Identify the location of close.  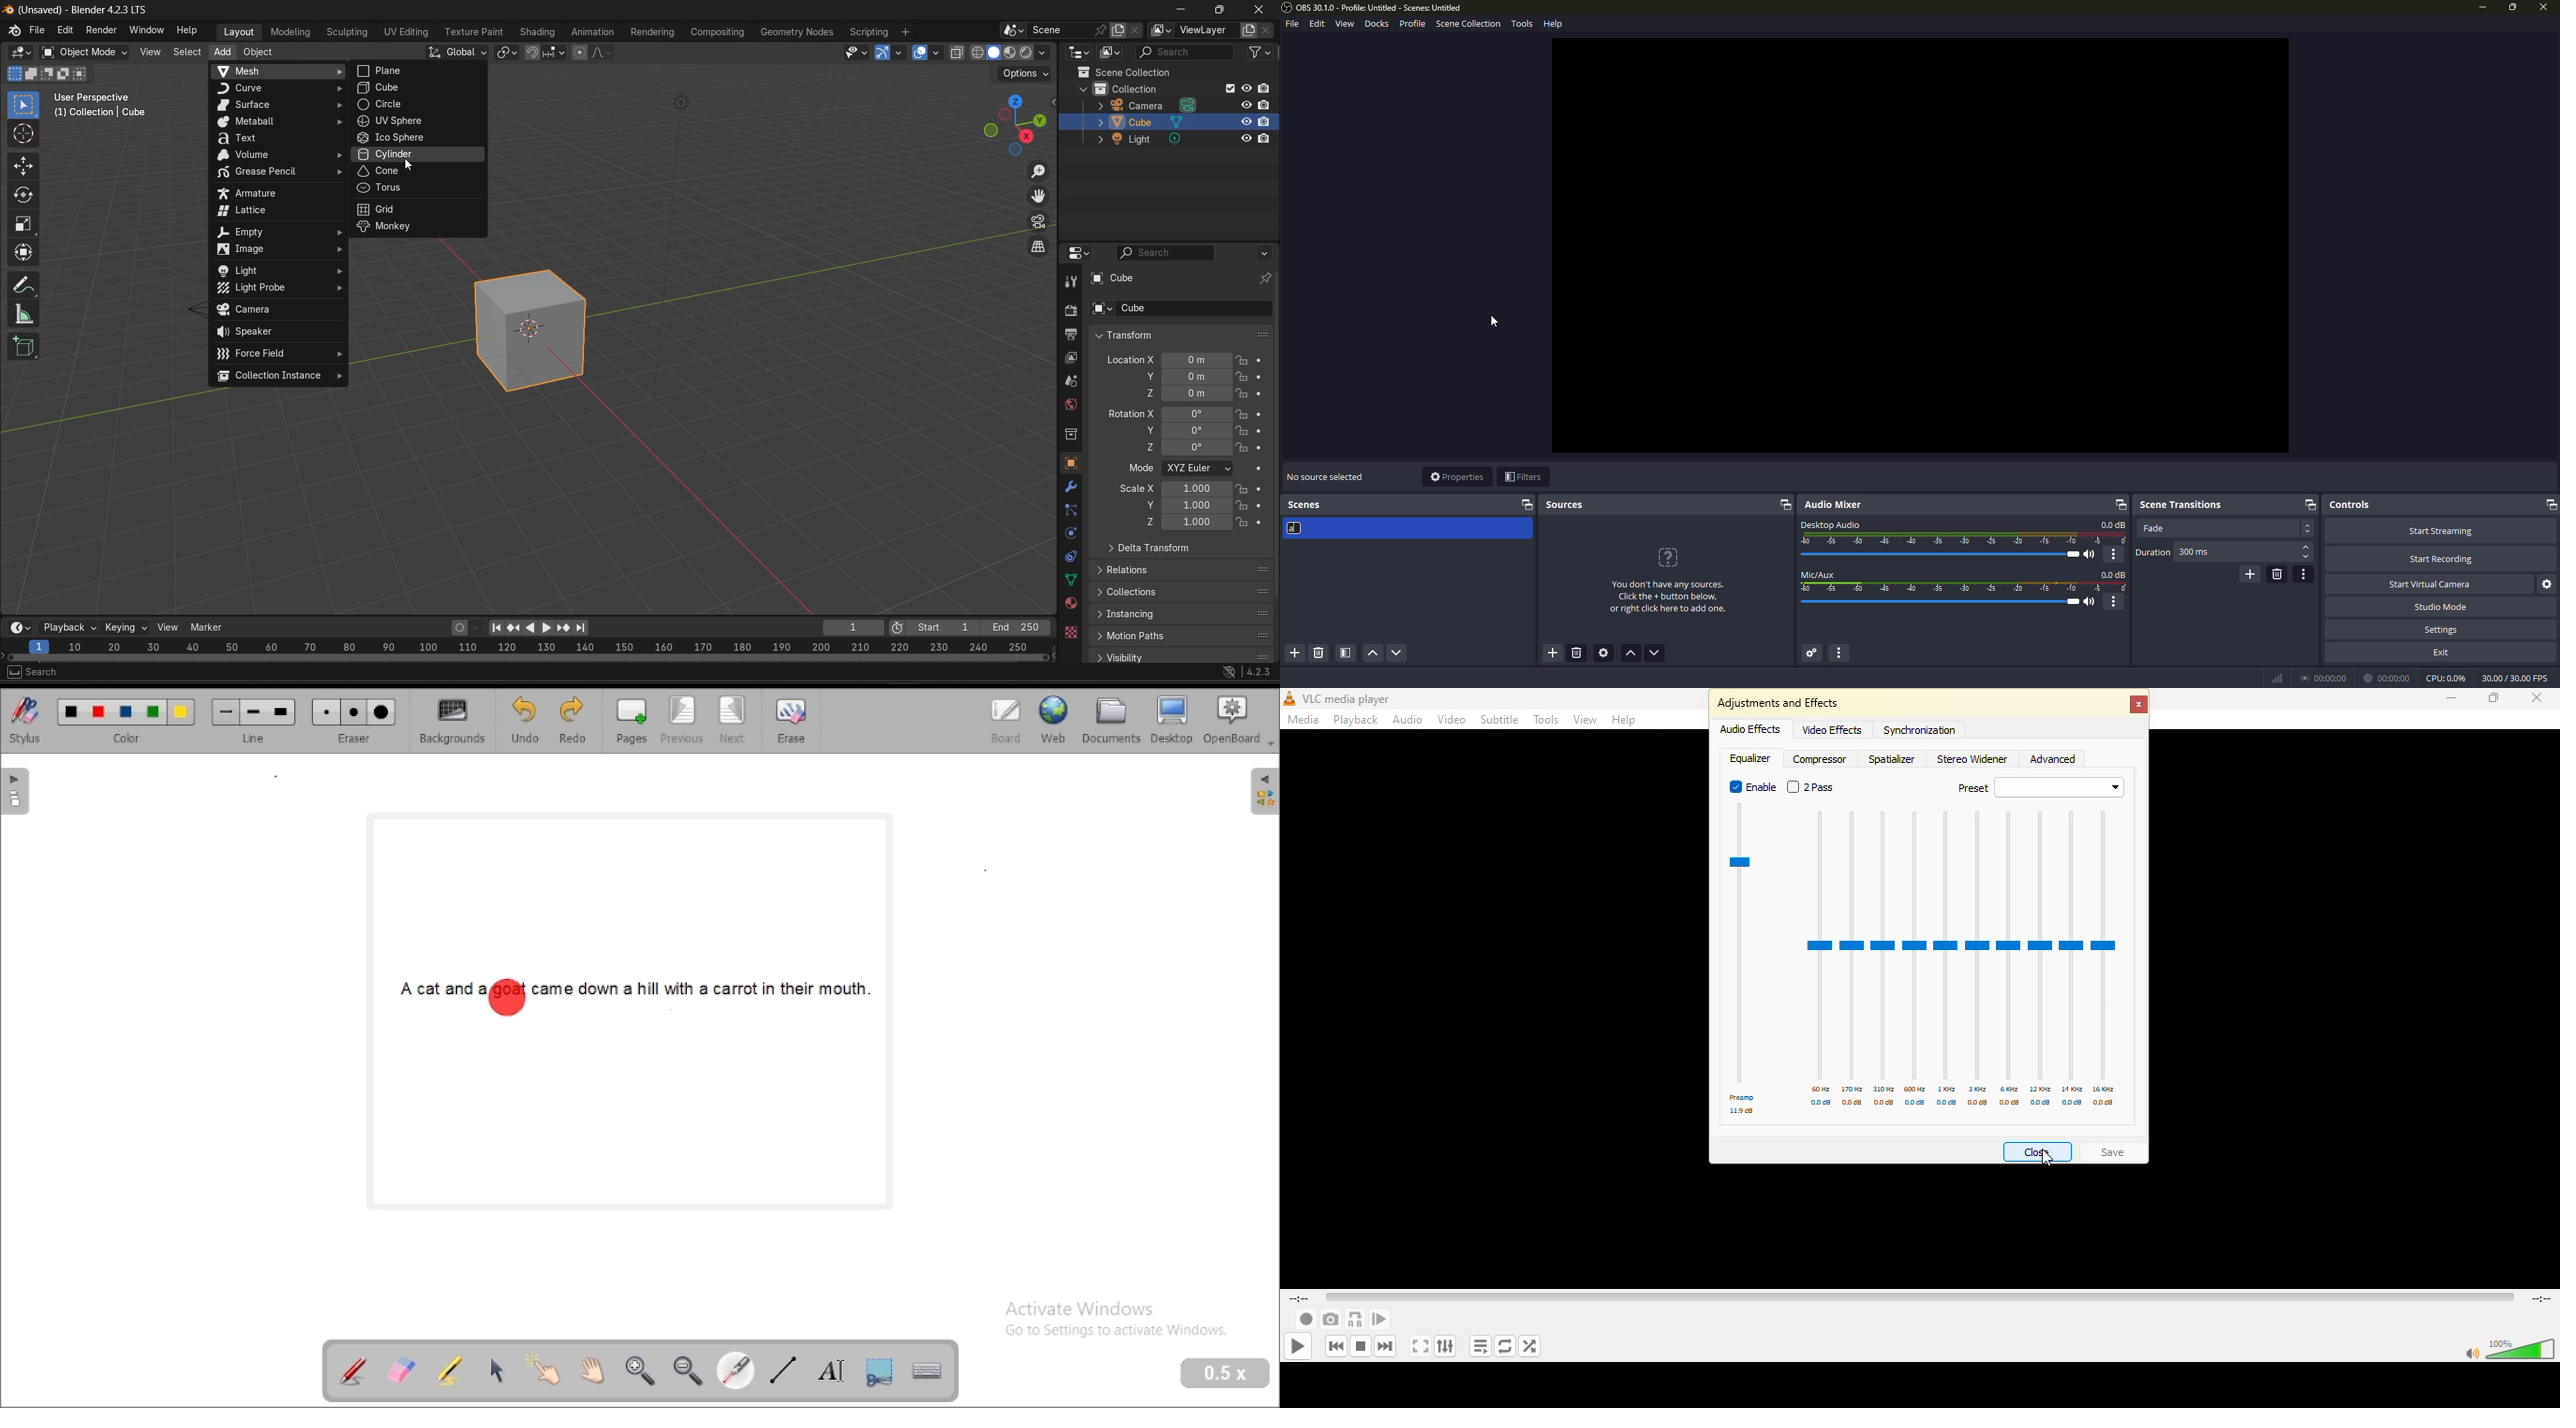
(2036, 1154).